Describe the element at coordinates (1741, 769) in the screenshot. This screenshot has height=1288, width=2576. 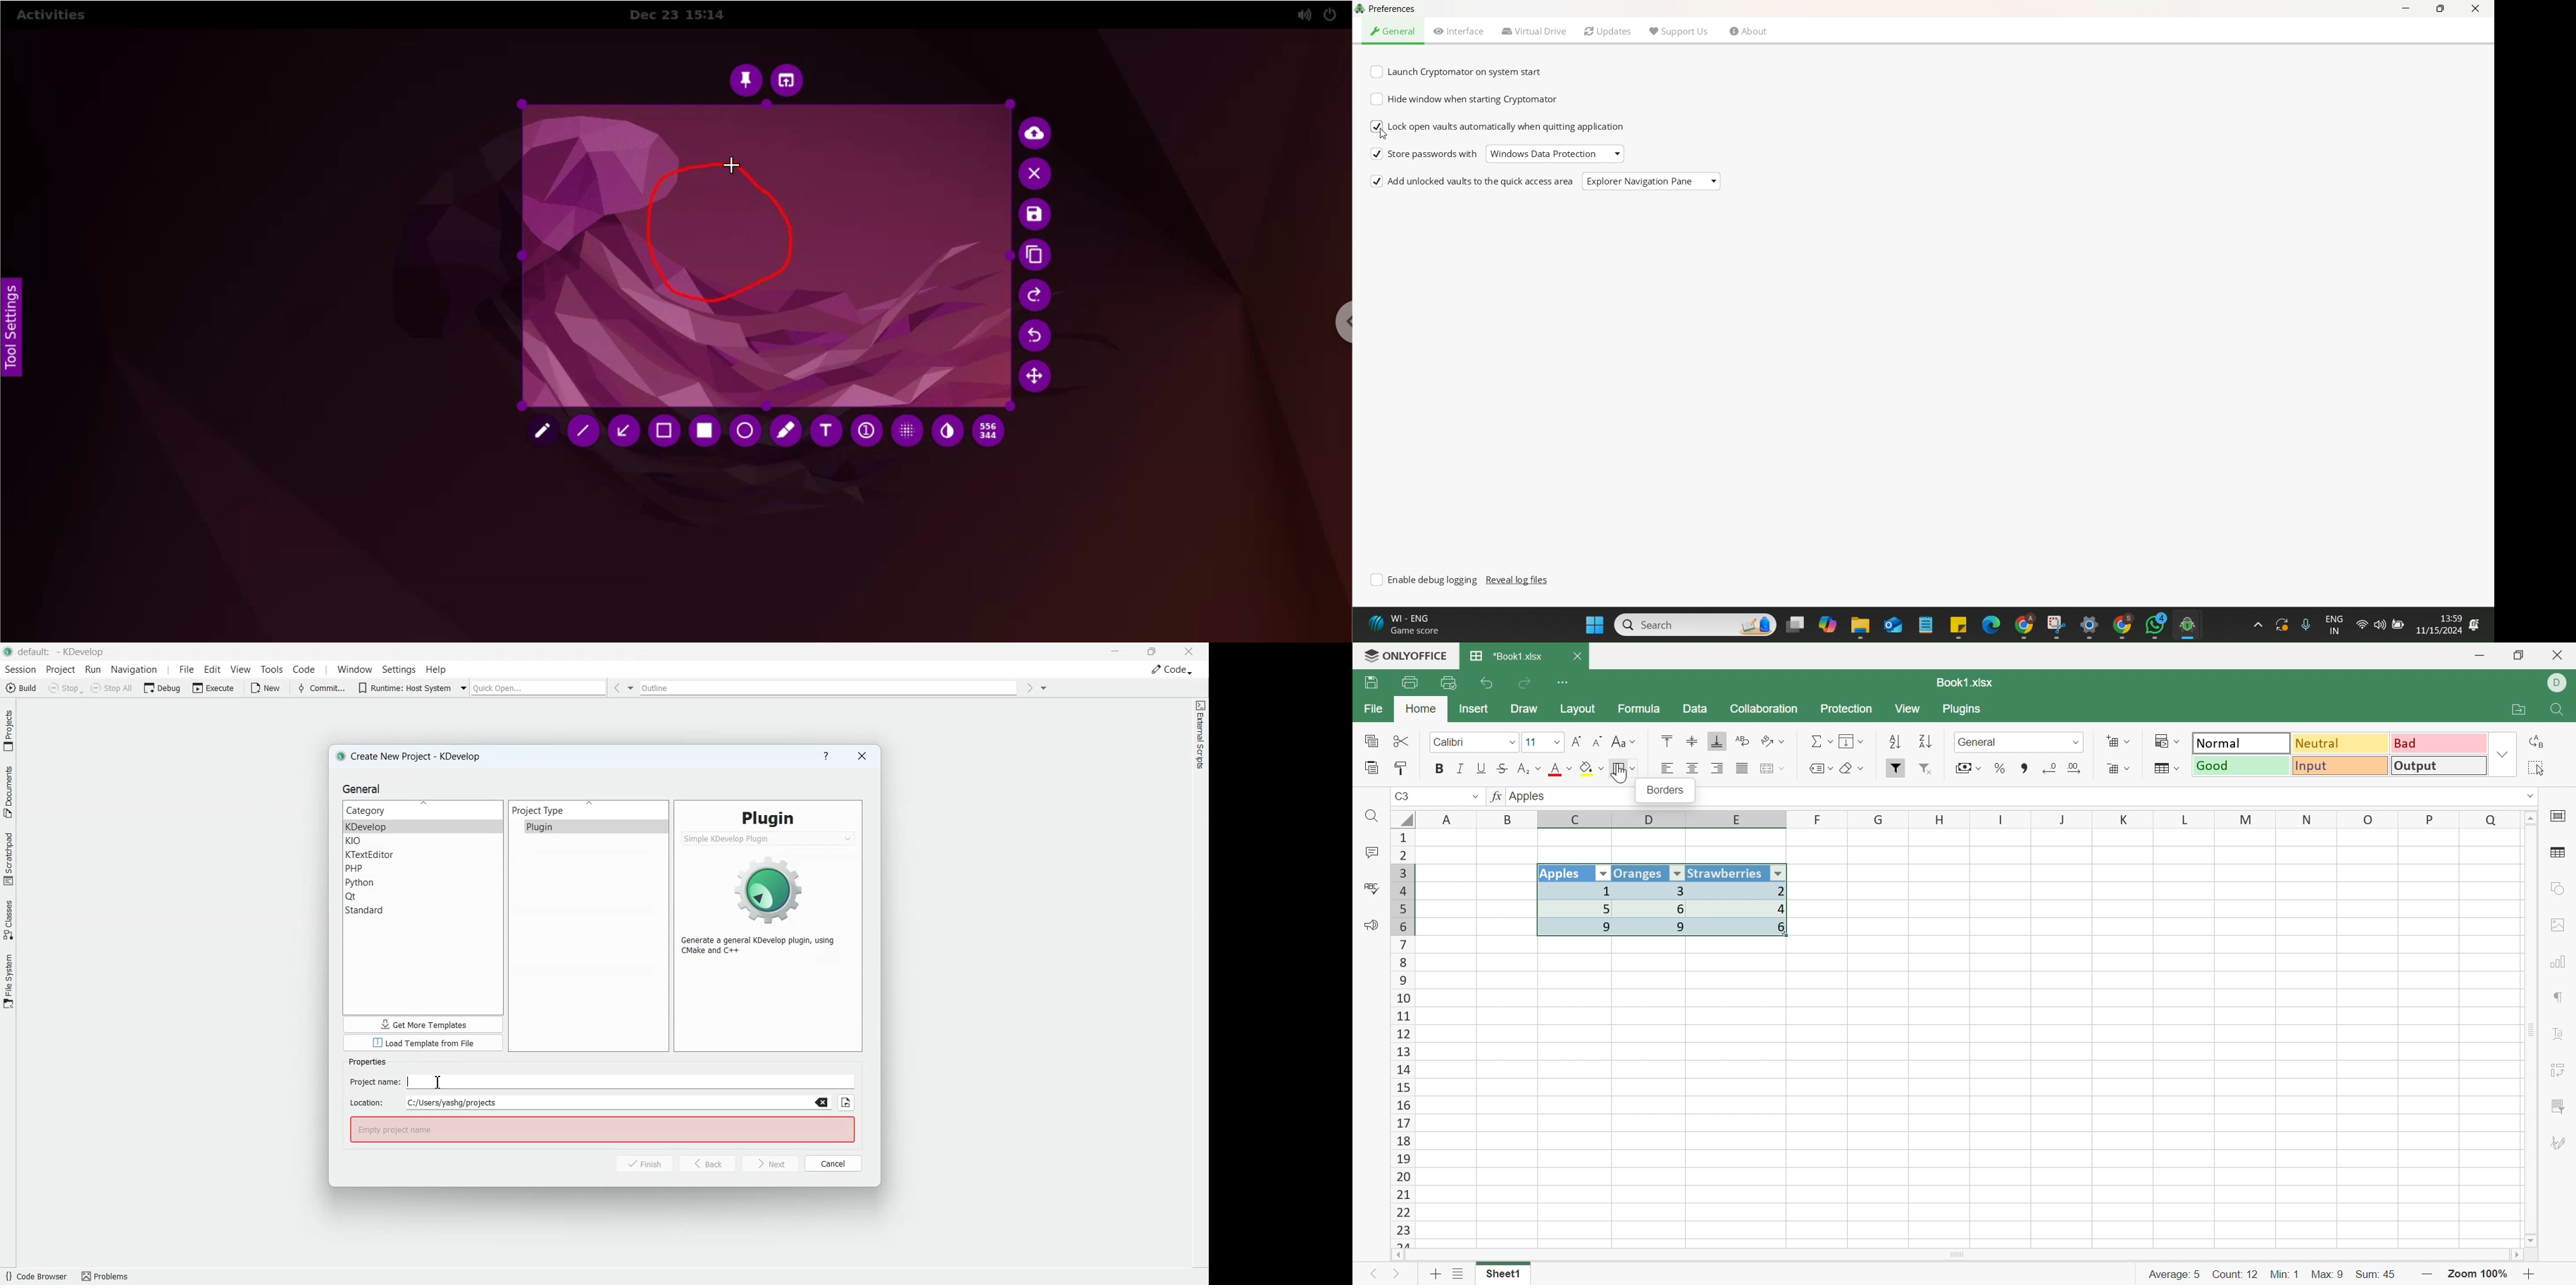
I see `Justified` at that location.